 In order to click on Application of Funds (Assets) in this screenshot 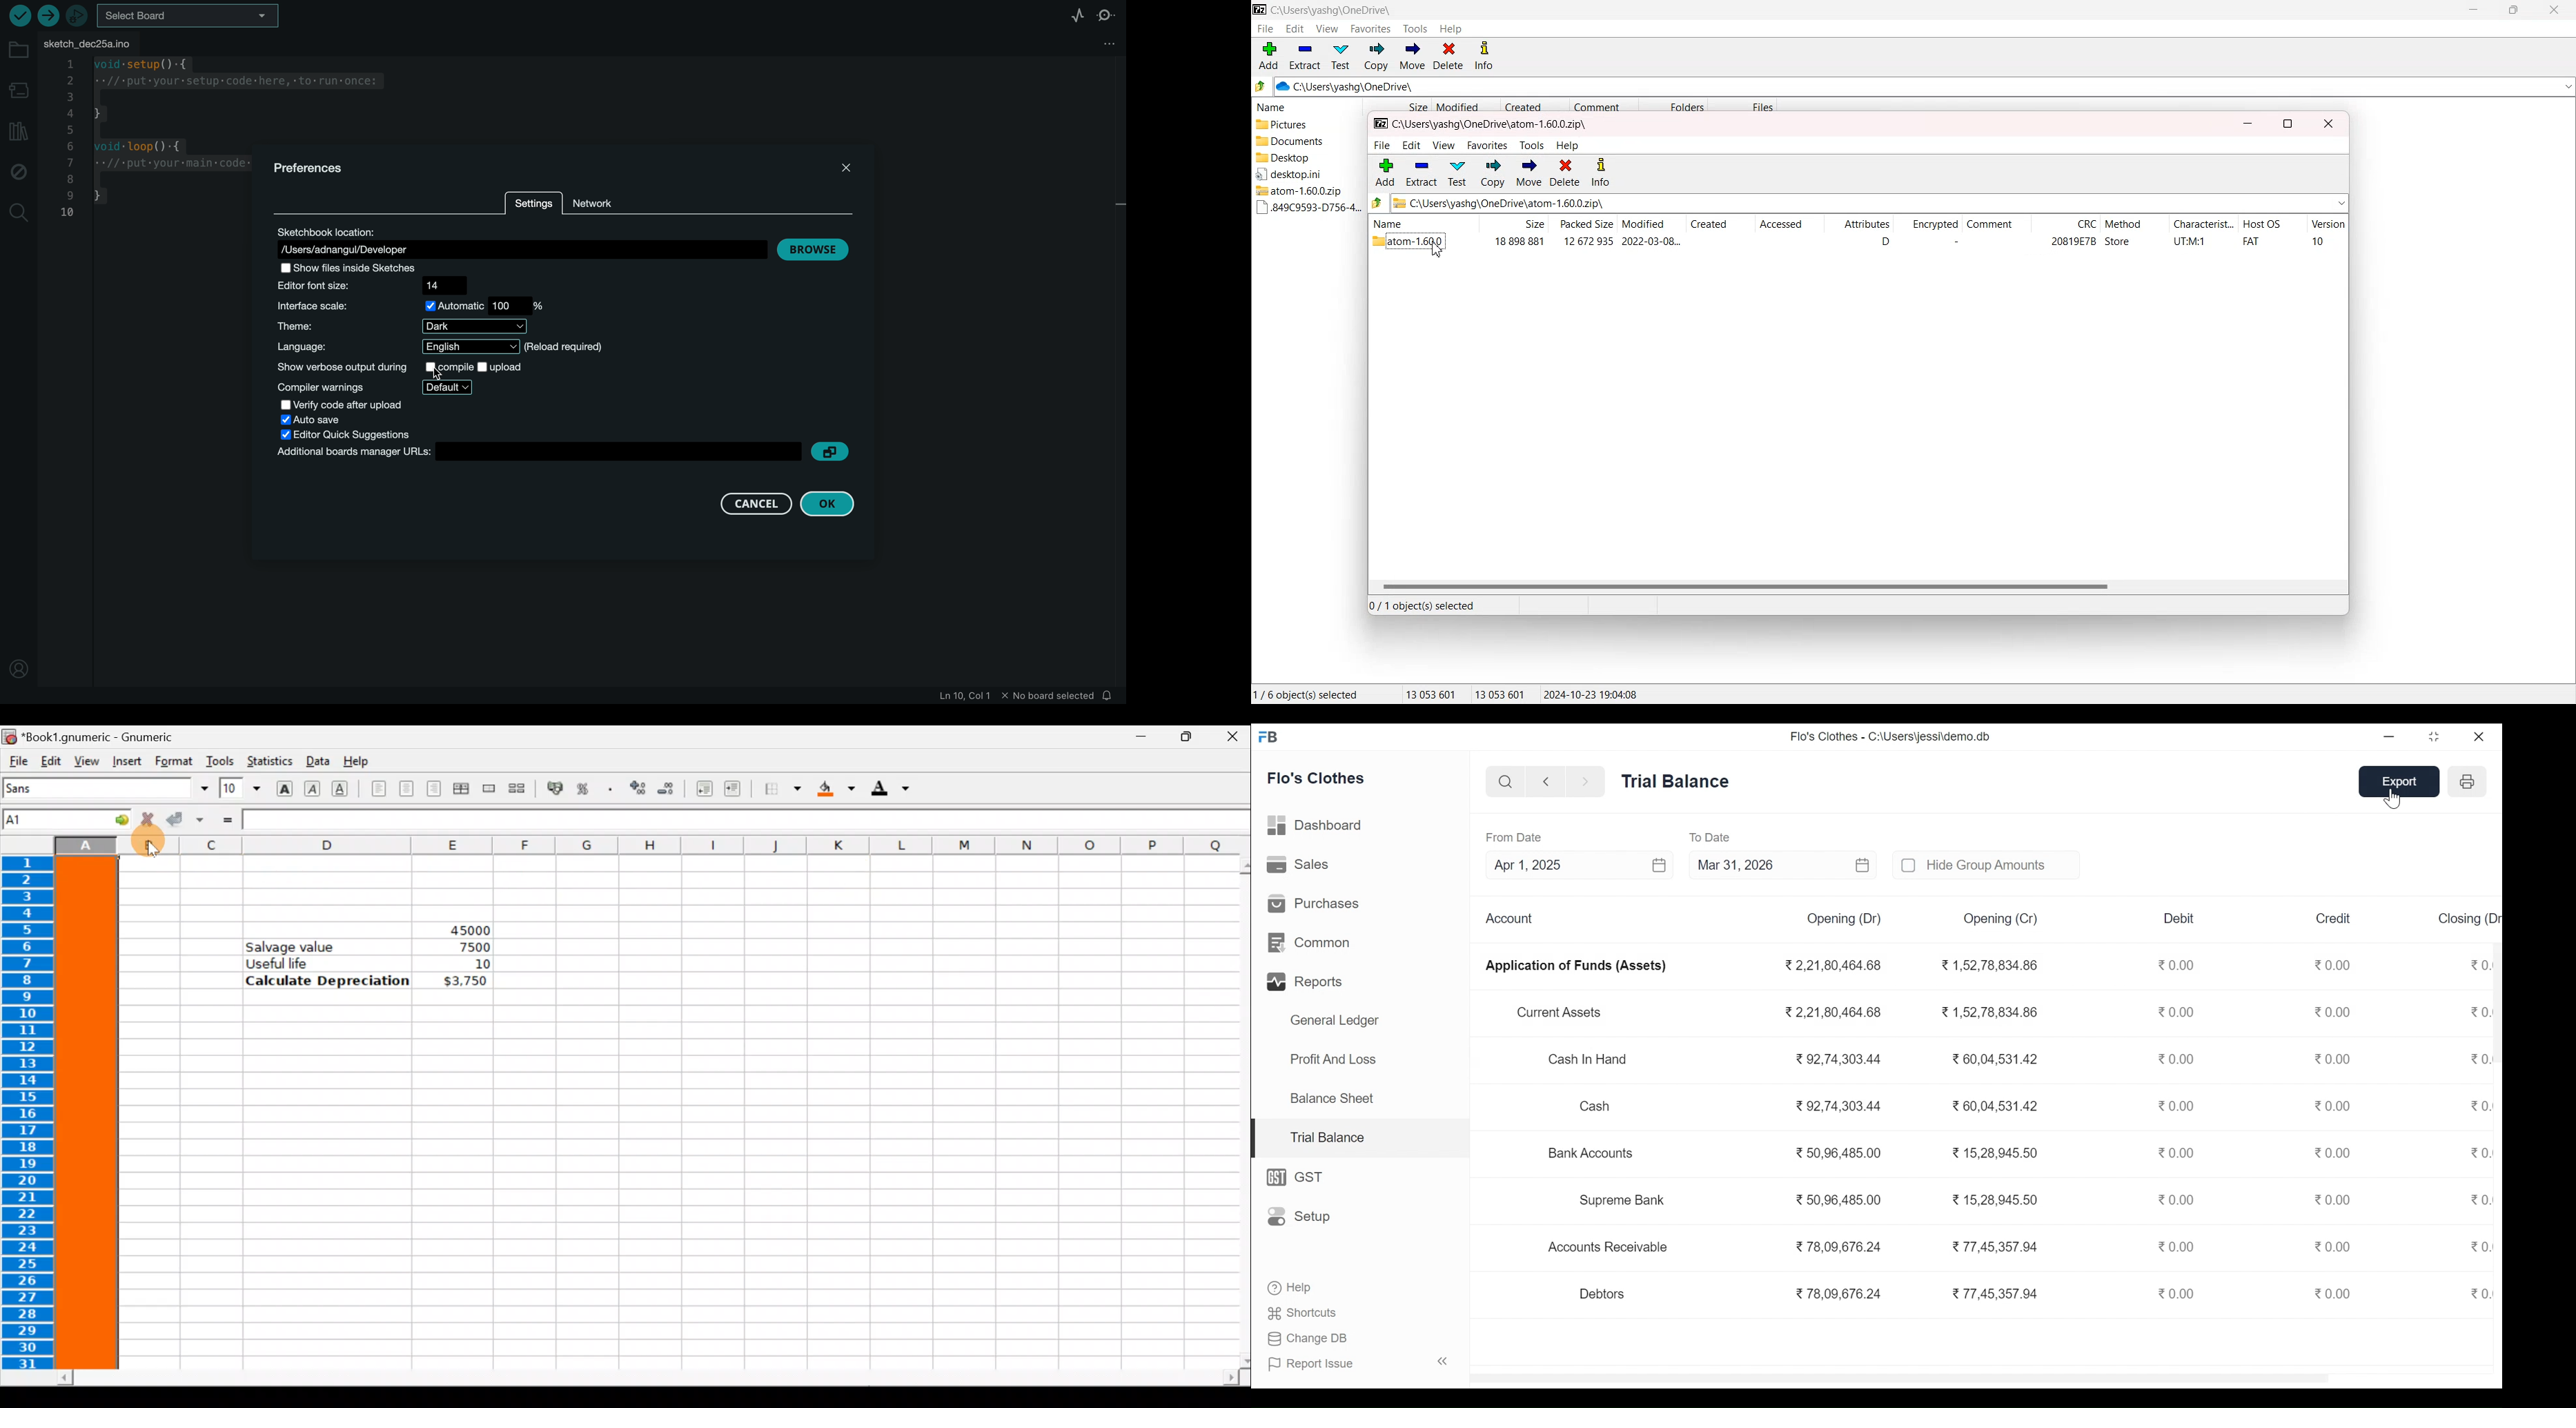, I will do `click(1576, 966)`.